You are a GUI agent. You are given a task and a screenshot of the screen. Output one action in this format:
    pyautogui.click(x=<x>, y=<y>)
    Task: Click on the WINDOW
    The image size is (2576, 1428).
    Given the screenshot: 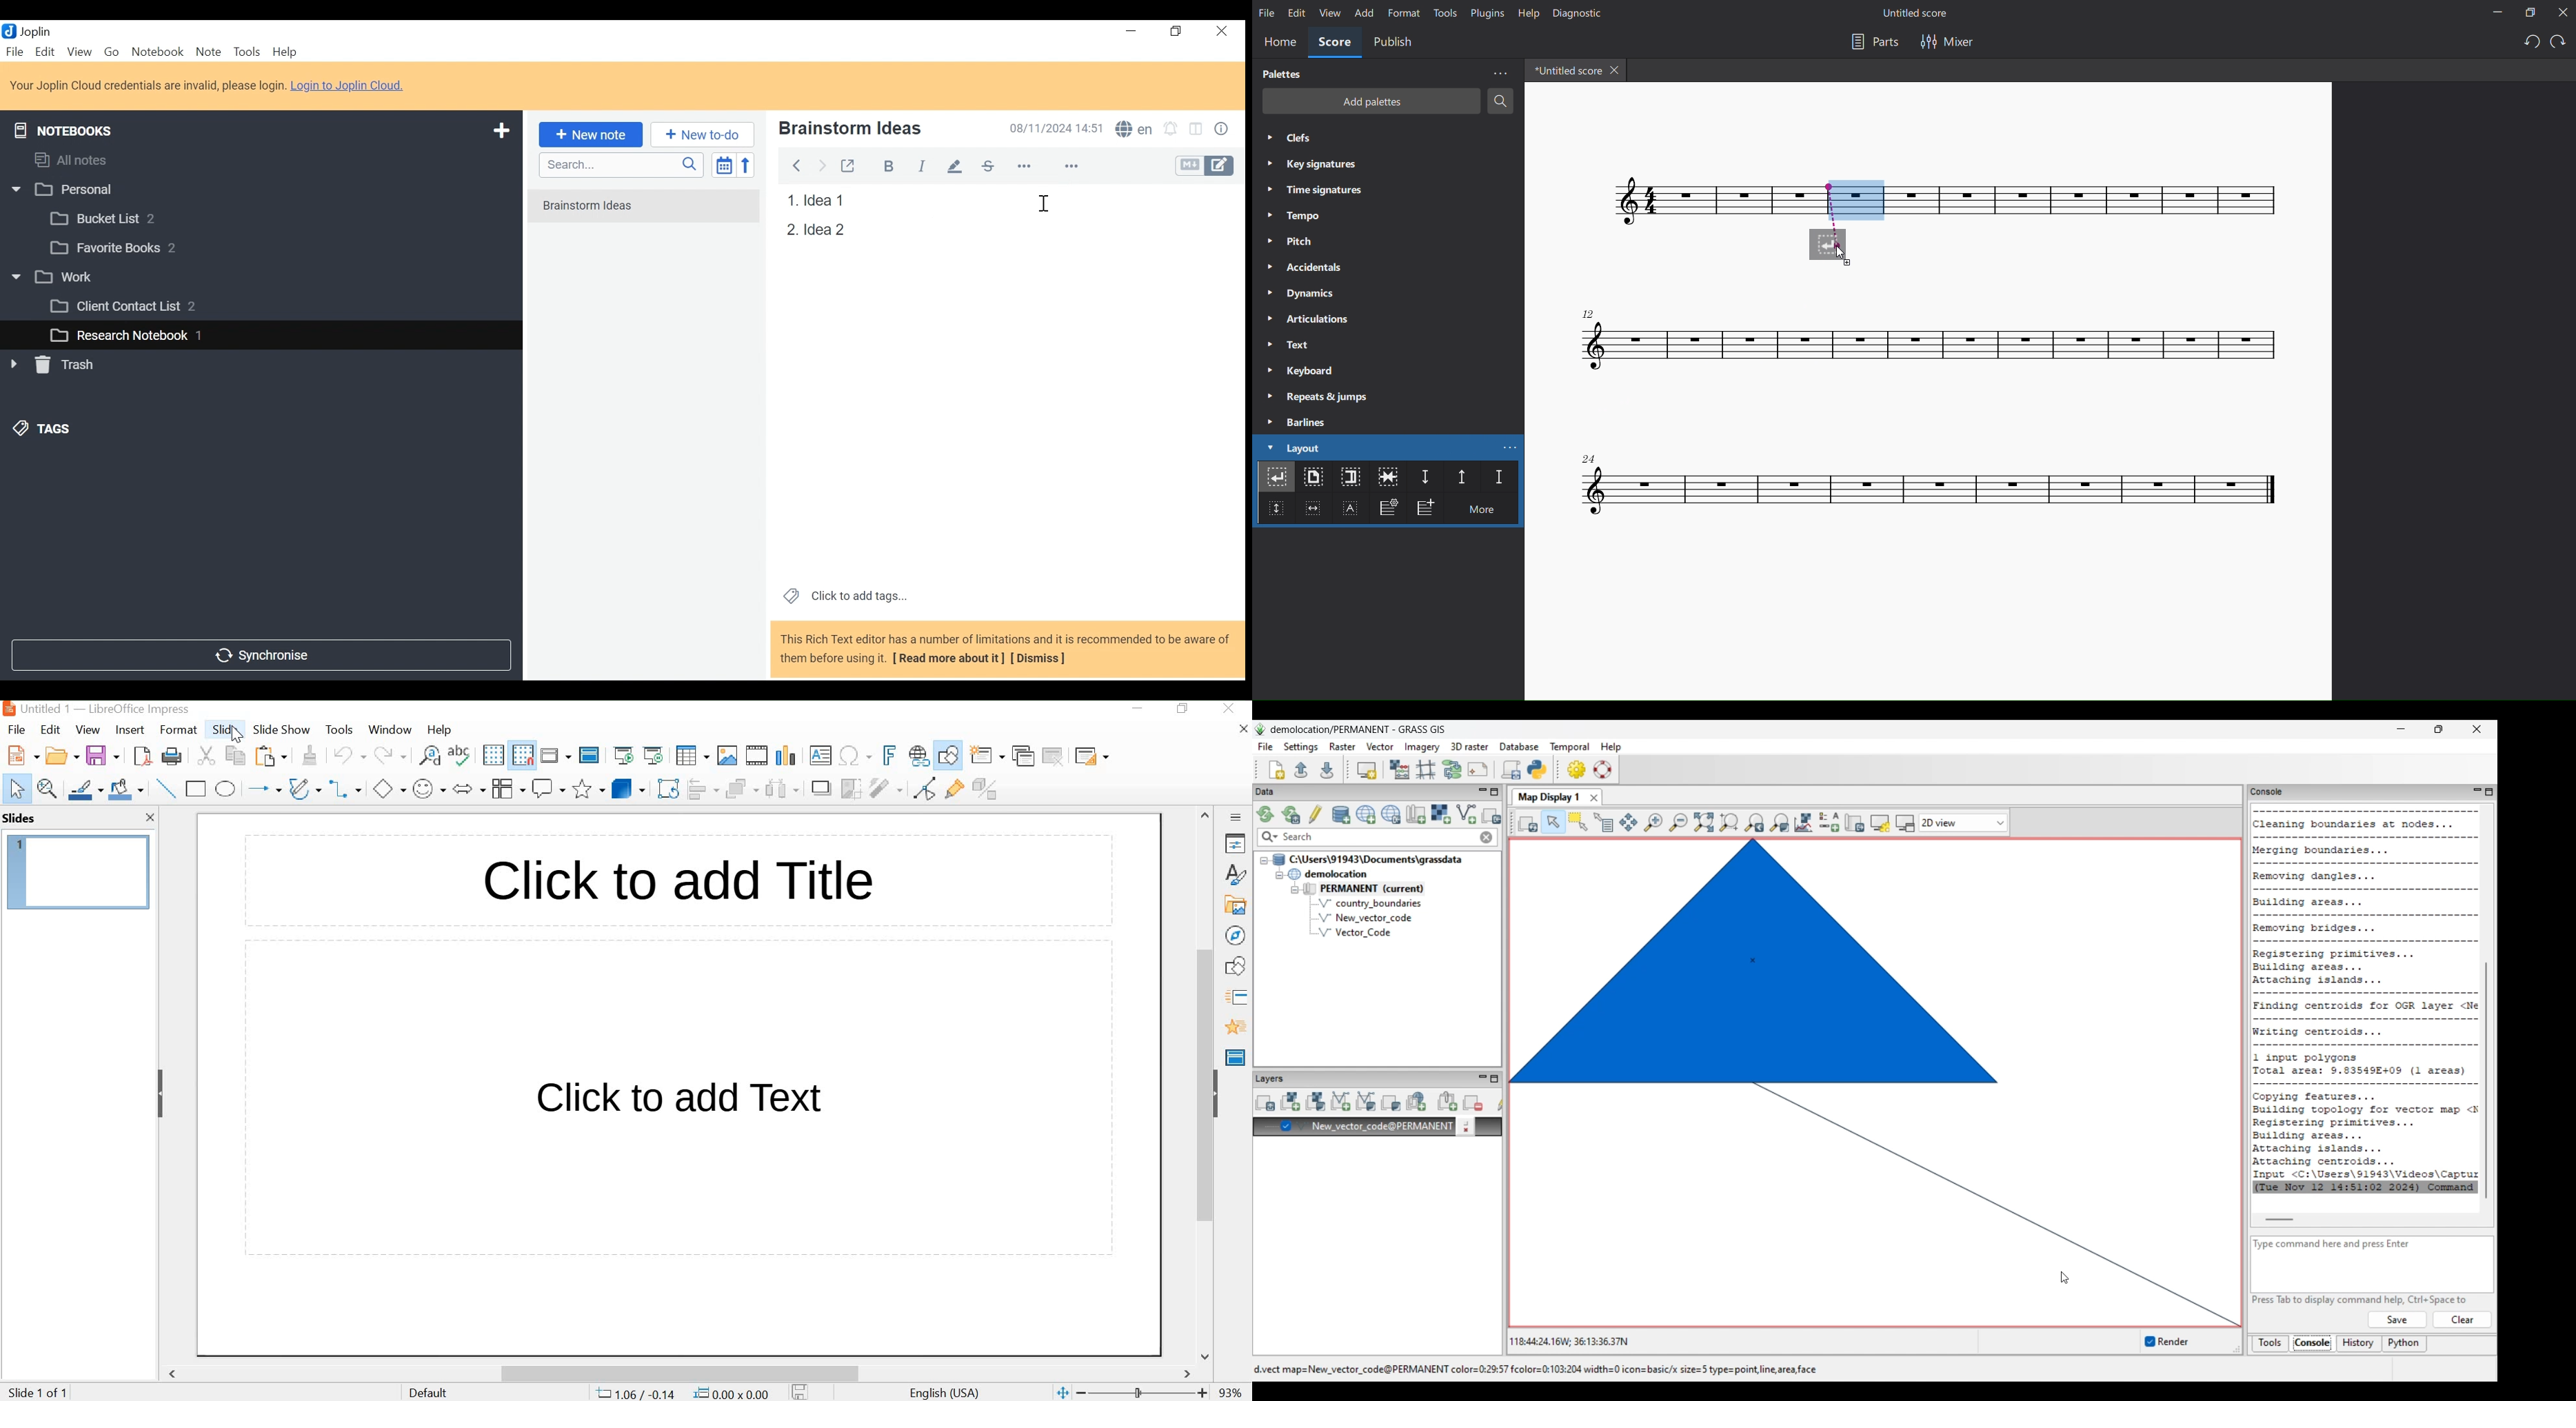 What is the action you would take?
    pyautogui.click(x=391, y=731)
    